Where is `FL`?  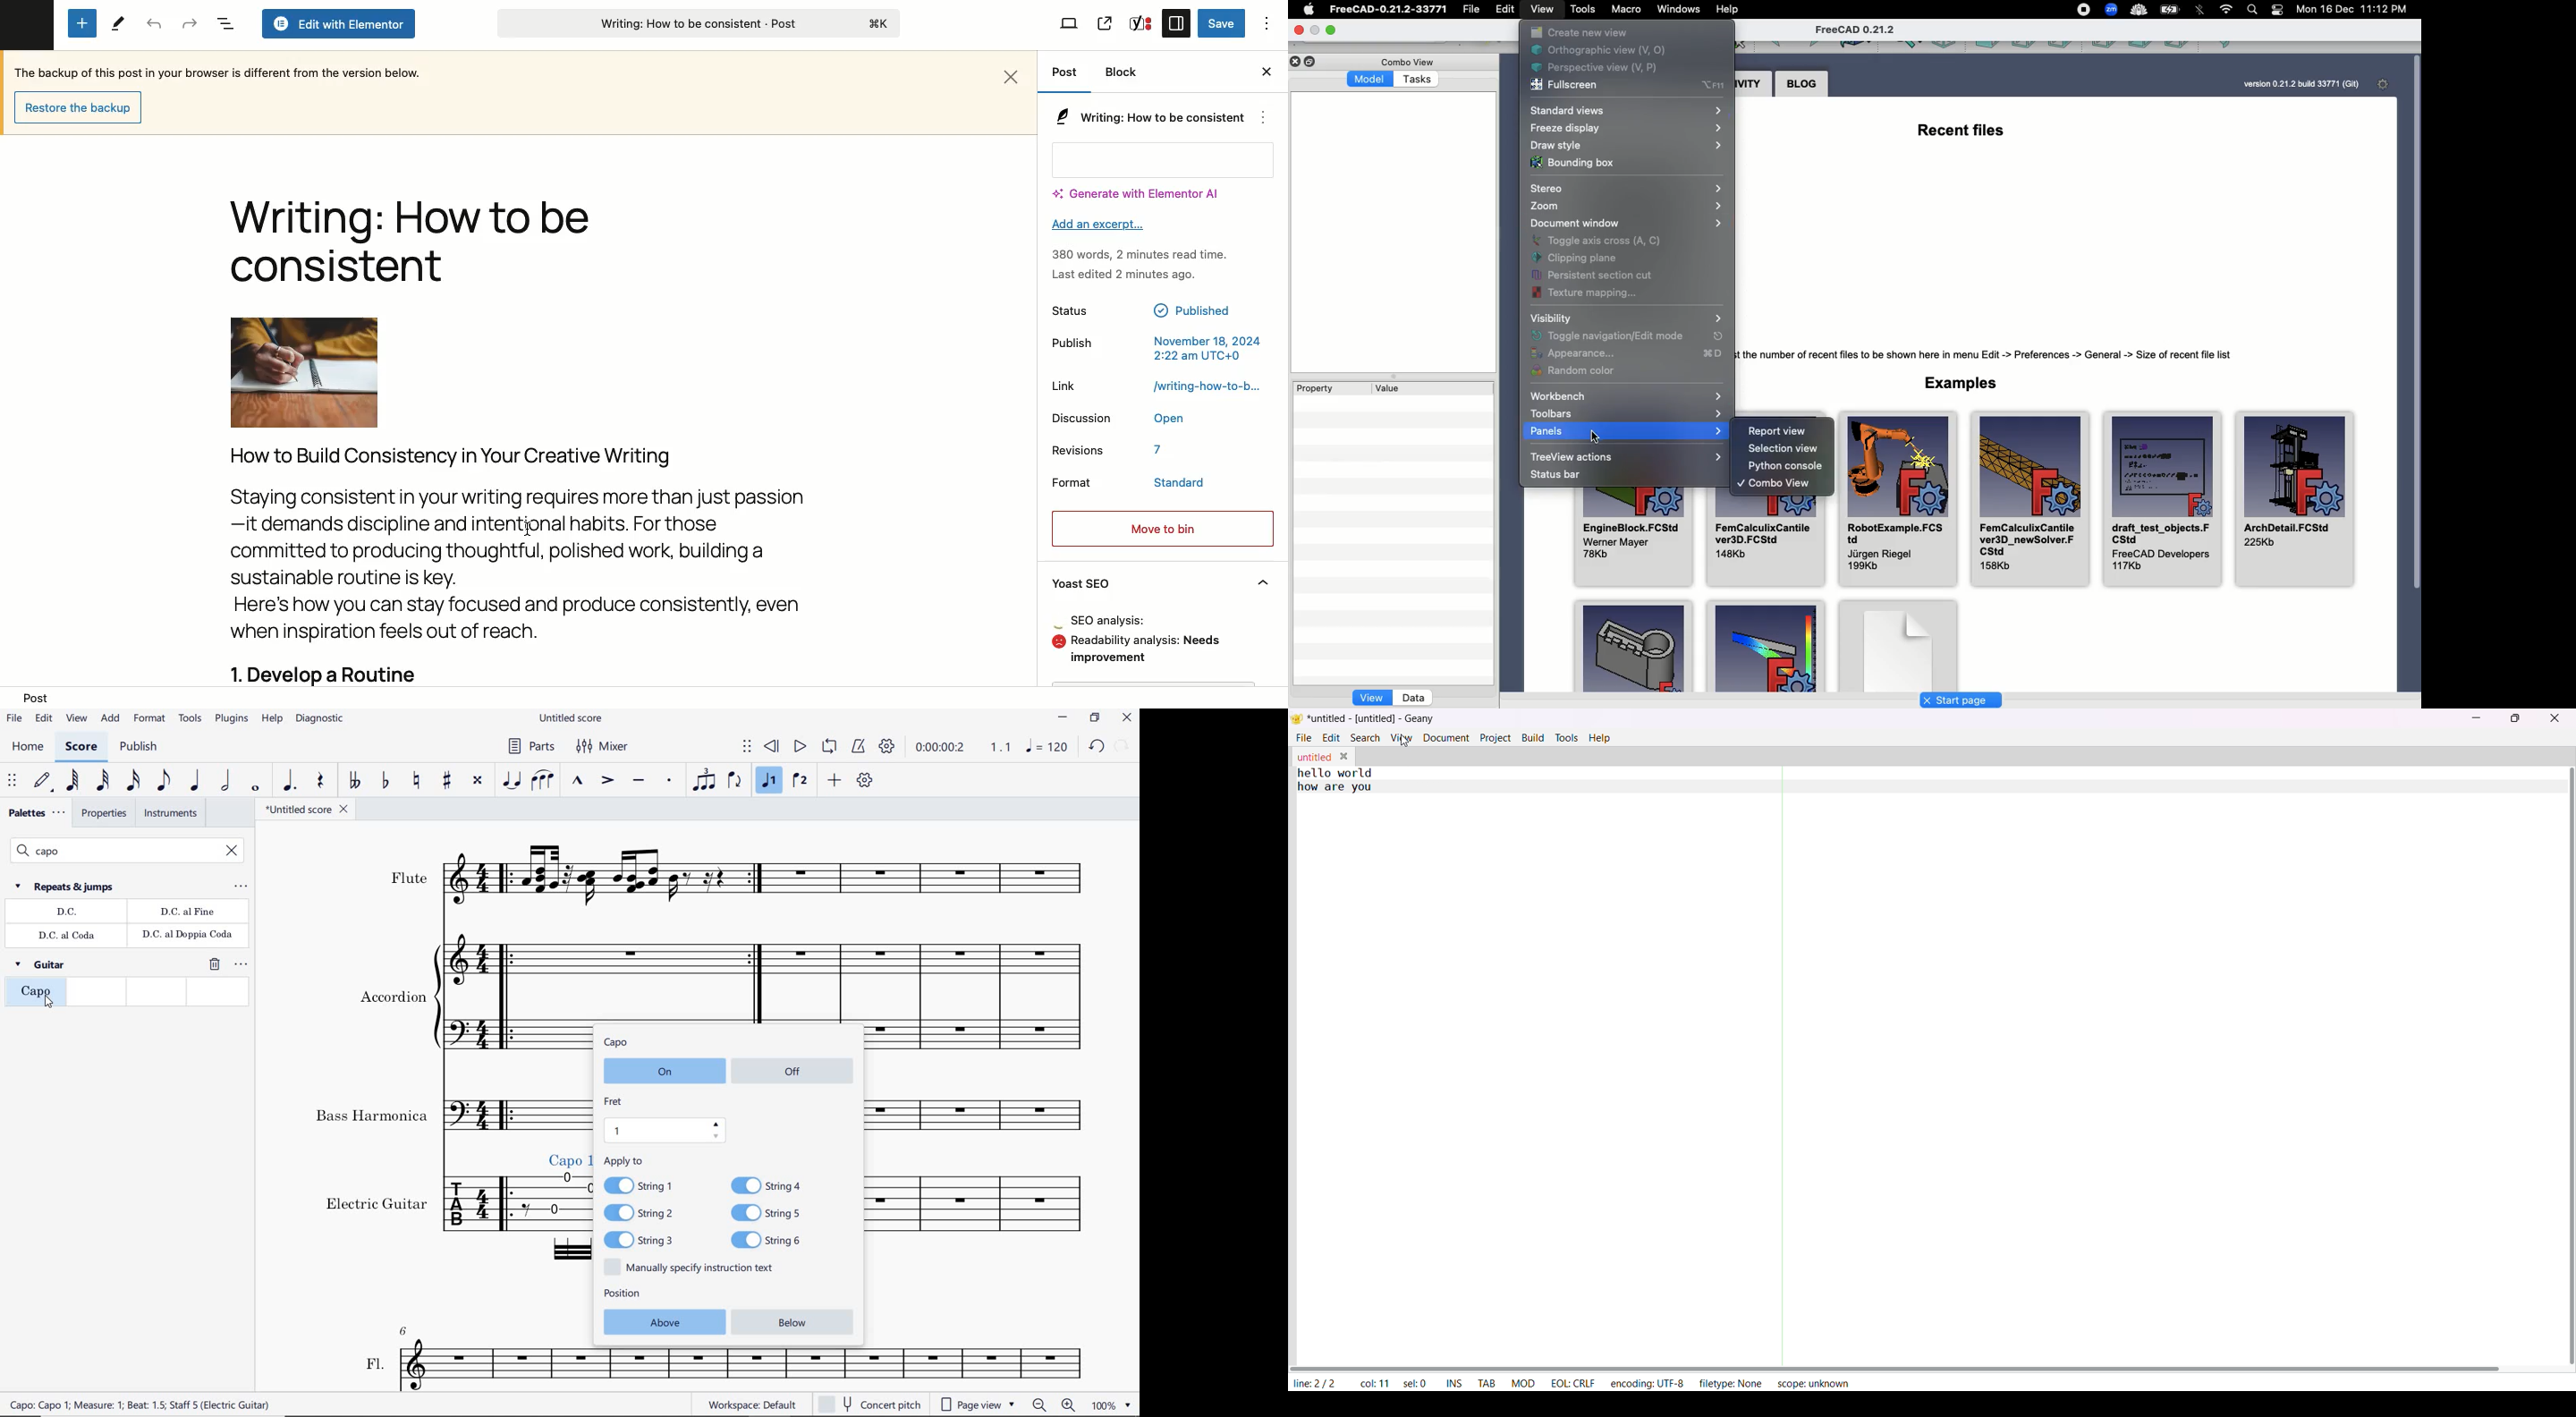 FL is located at coordinates (822, 1371).